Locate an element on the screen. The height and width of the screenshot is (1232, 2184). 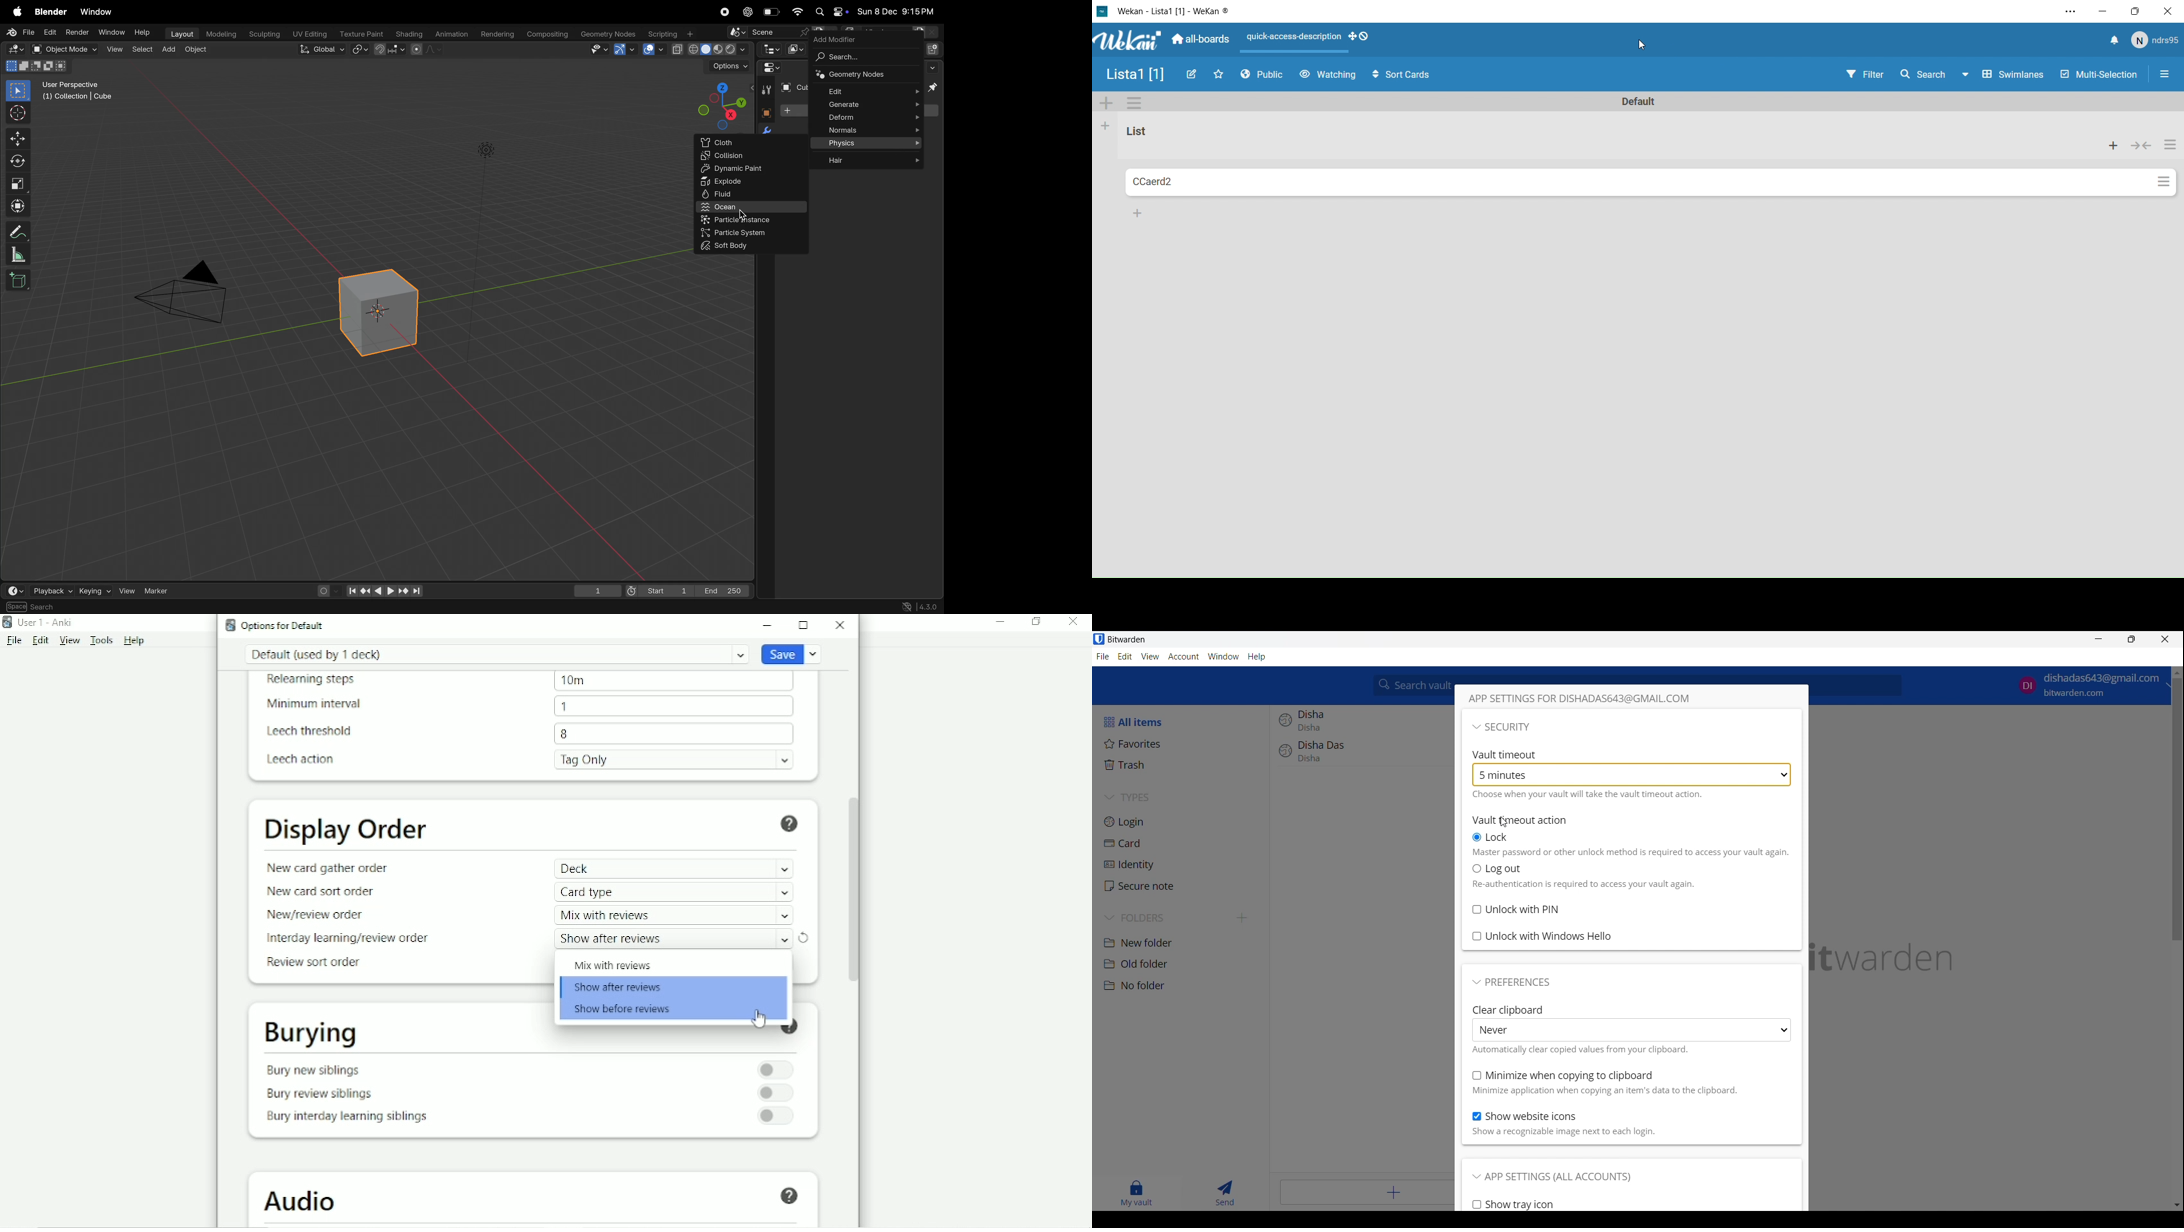
Bury interday learning siblings is located at coordinates (345, 1119).